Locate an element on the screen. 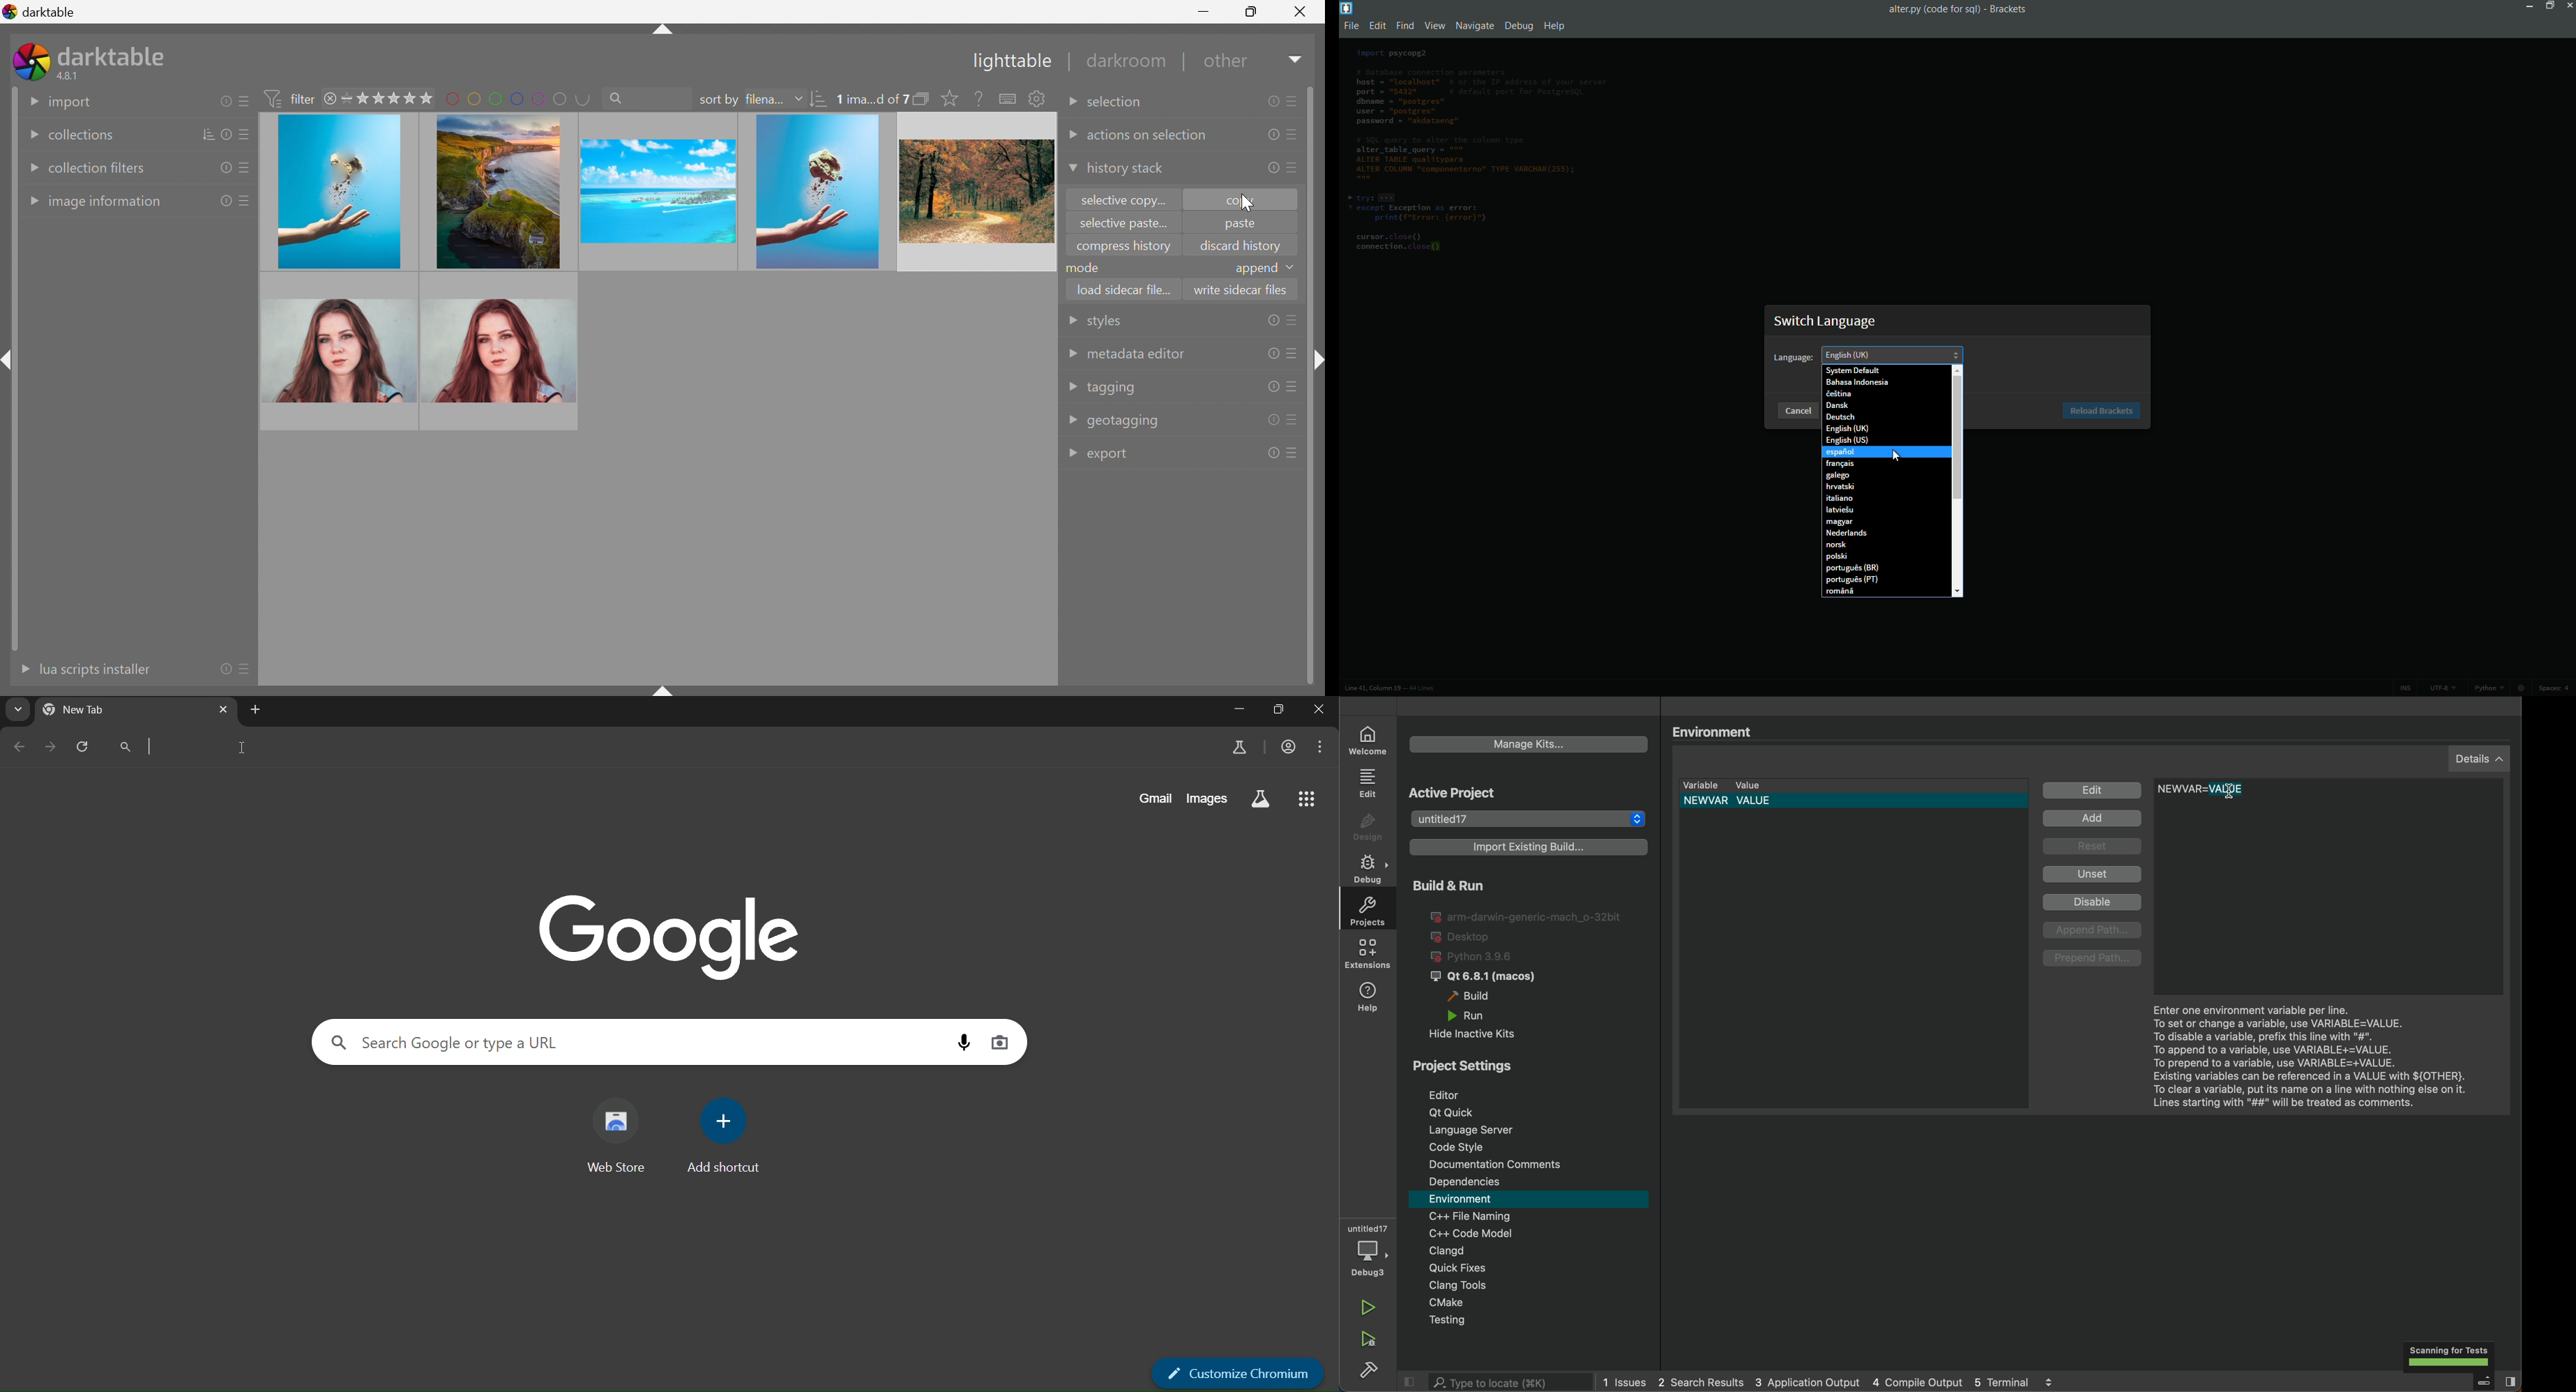  sort is located at coordinates (209, 134).